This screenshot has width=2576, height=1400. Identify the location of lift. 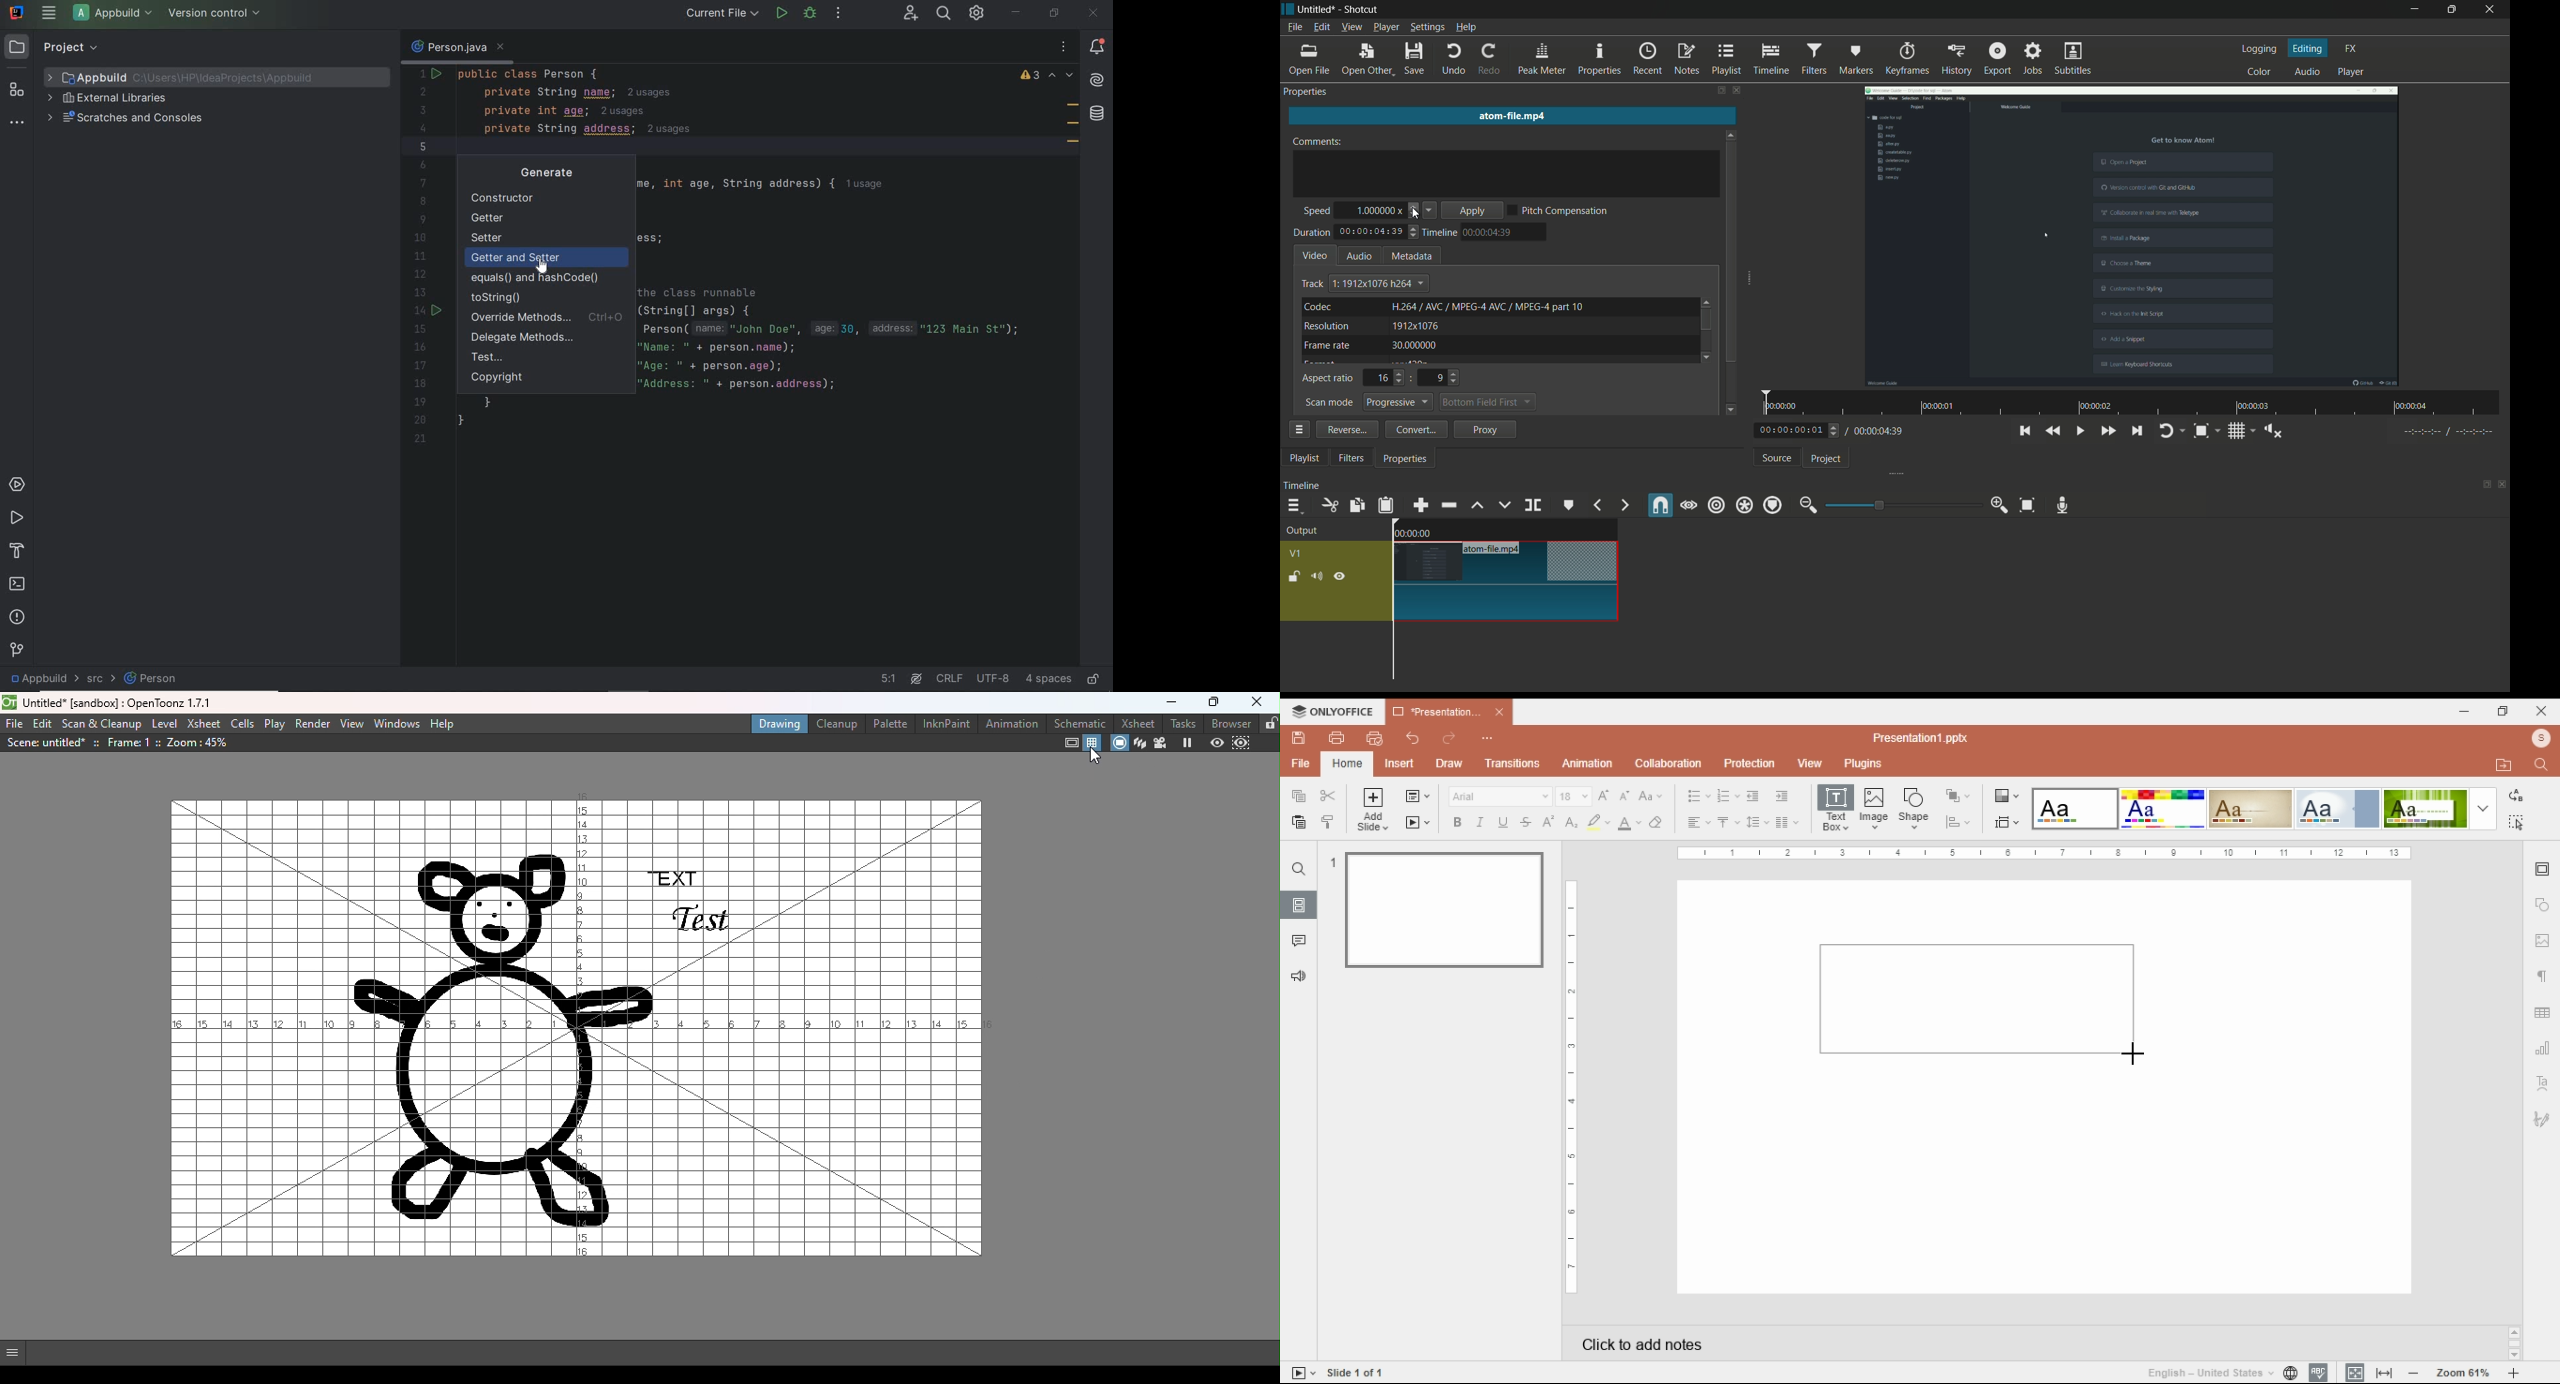
(1477, 506).